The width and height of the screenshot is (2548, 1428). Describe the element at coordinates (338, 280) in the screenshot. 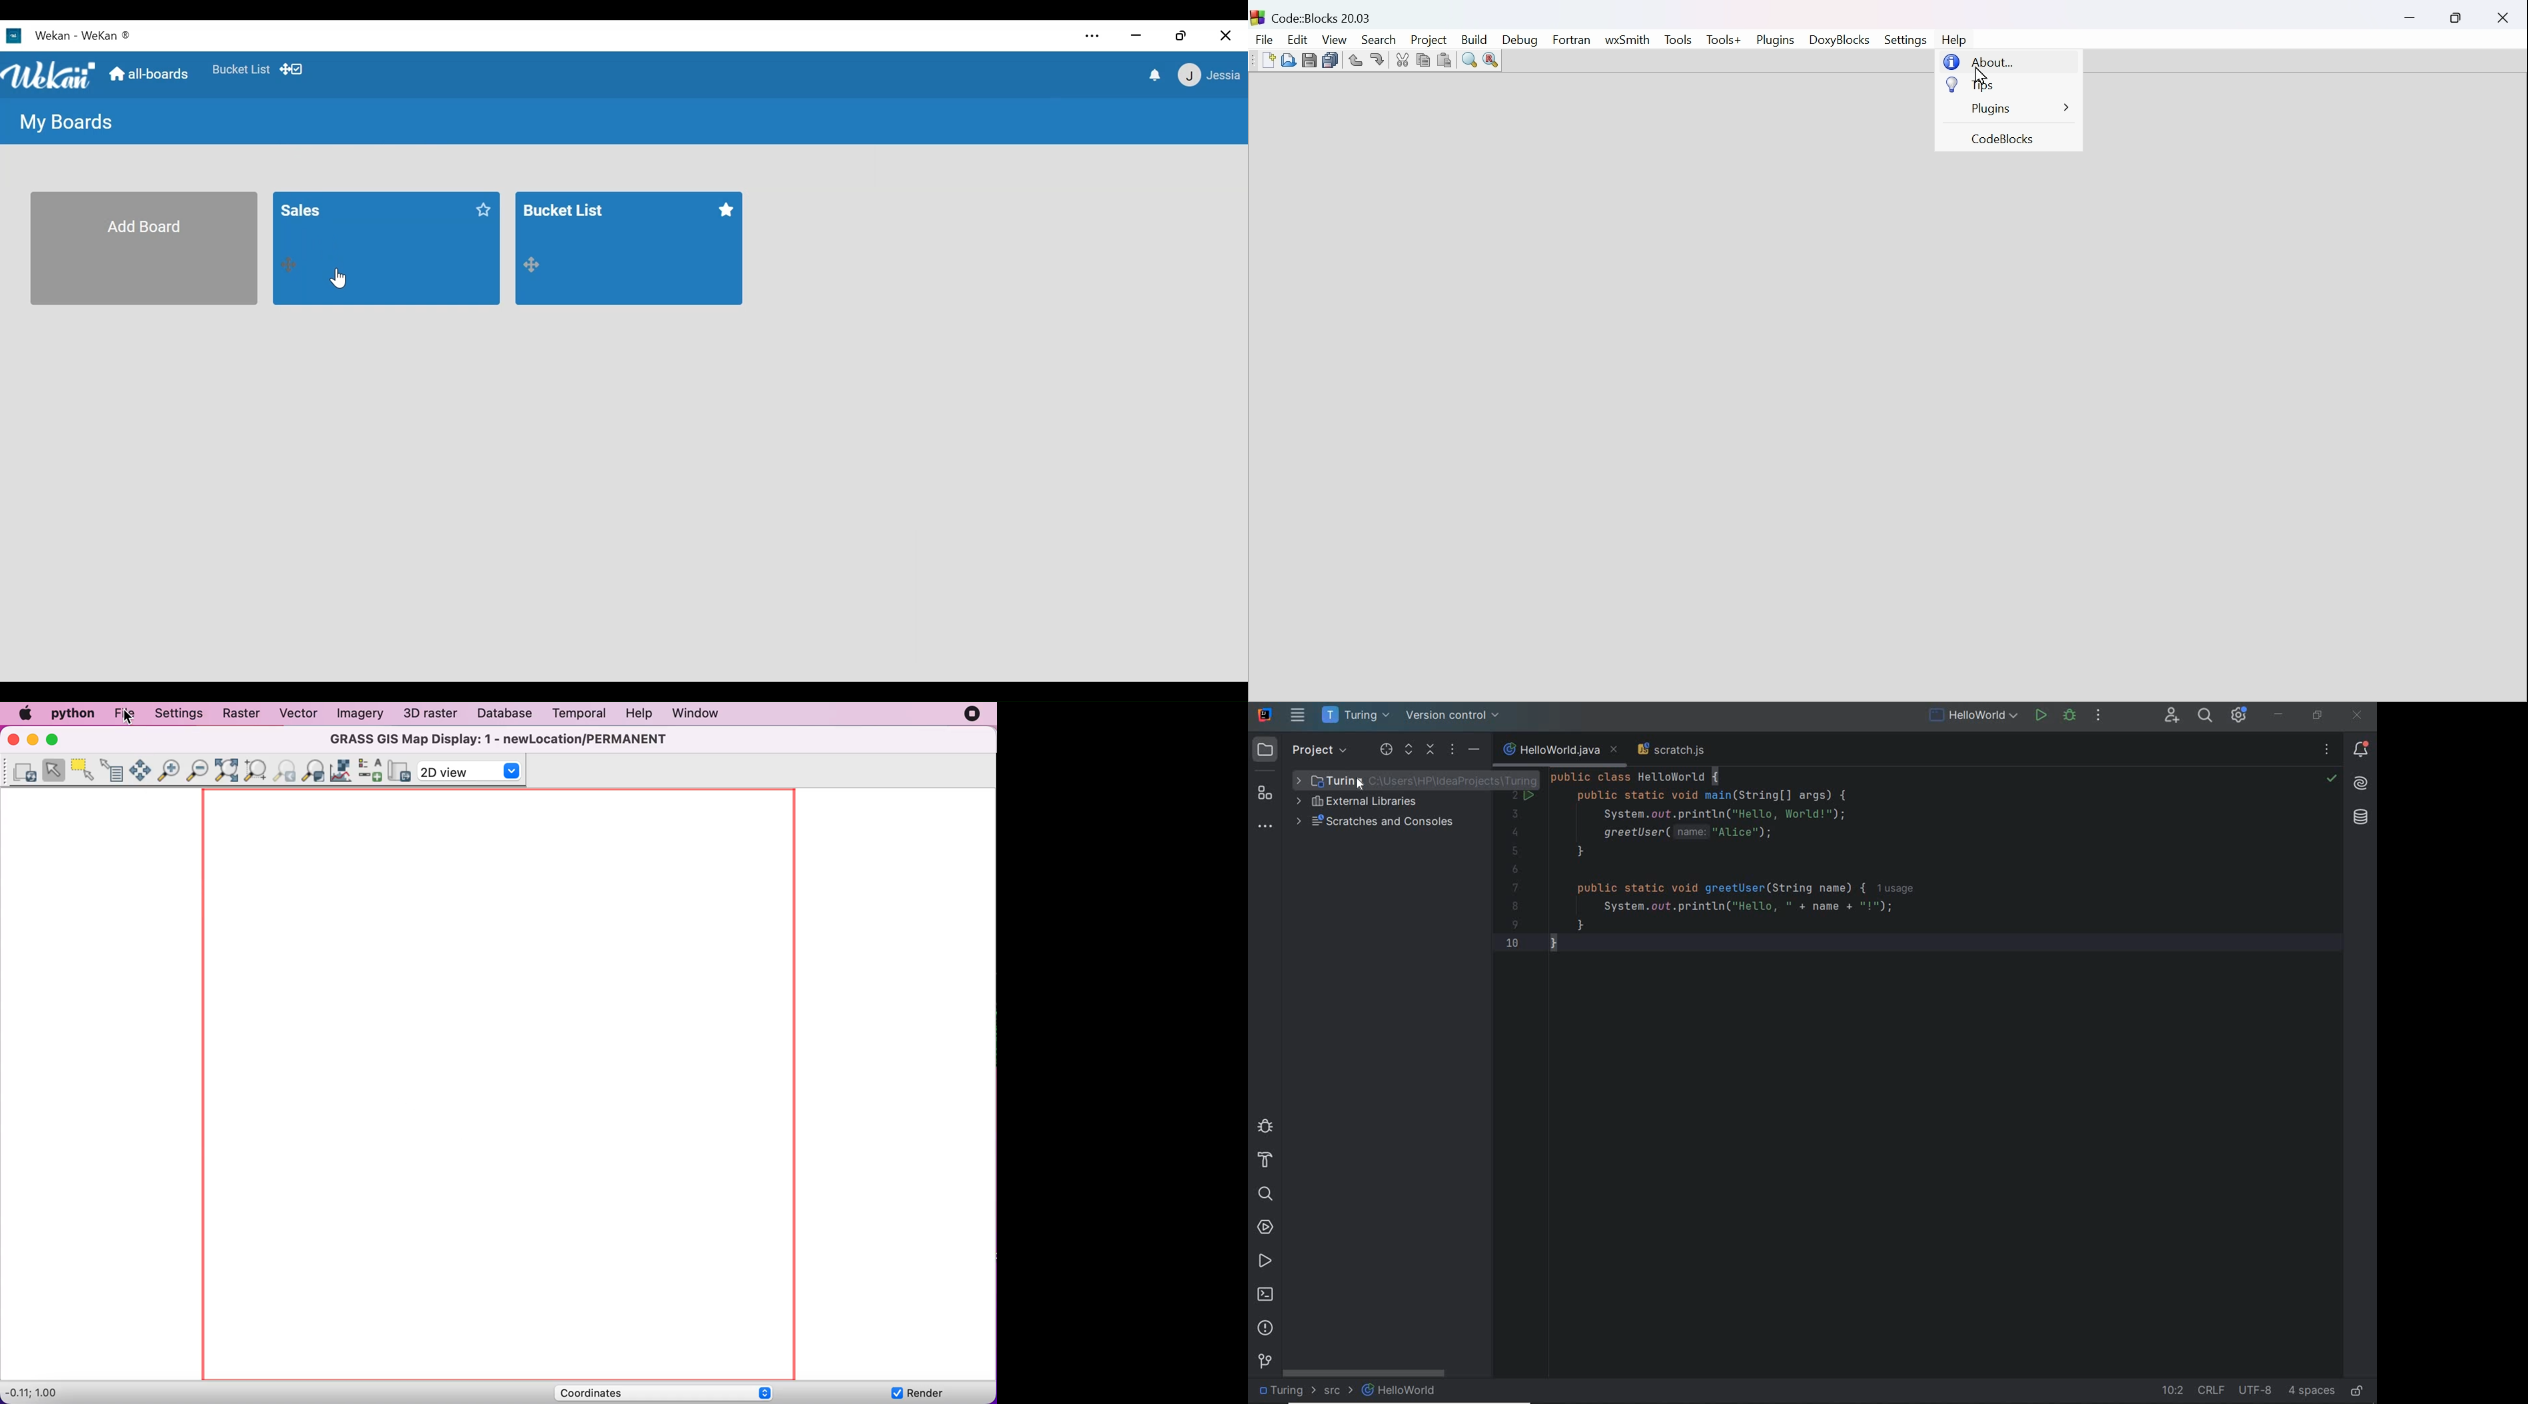

I see `Cursor` at that location.